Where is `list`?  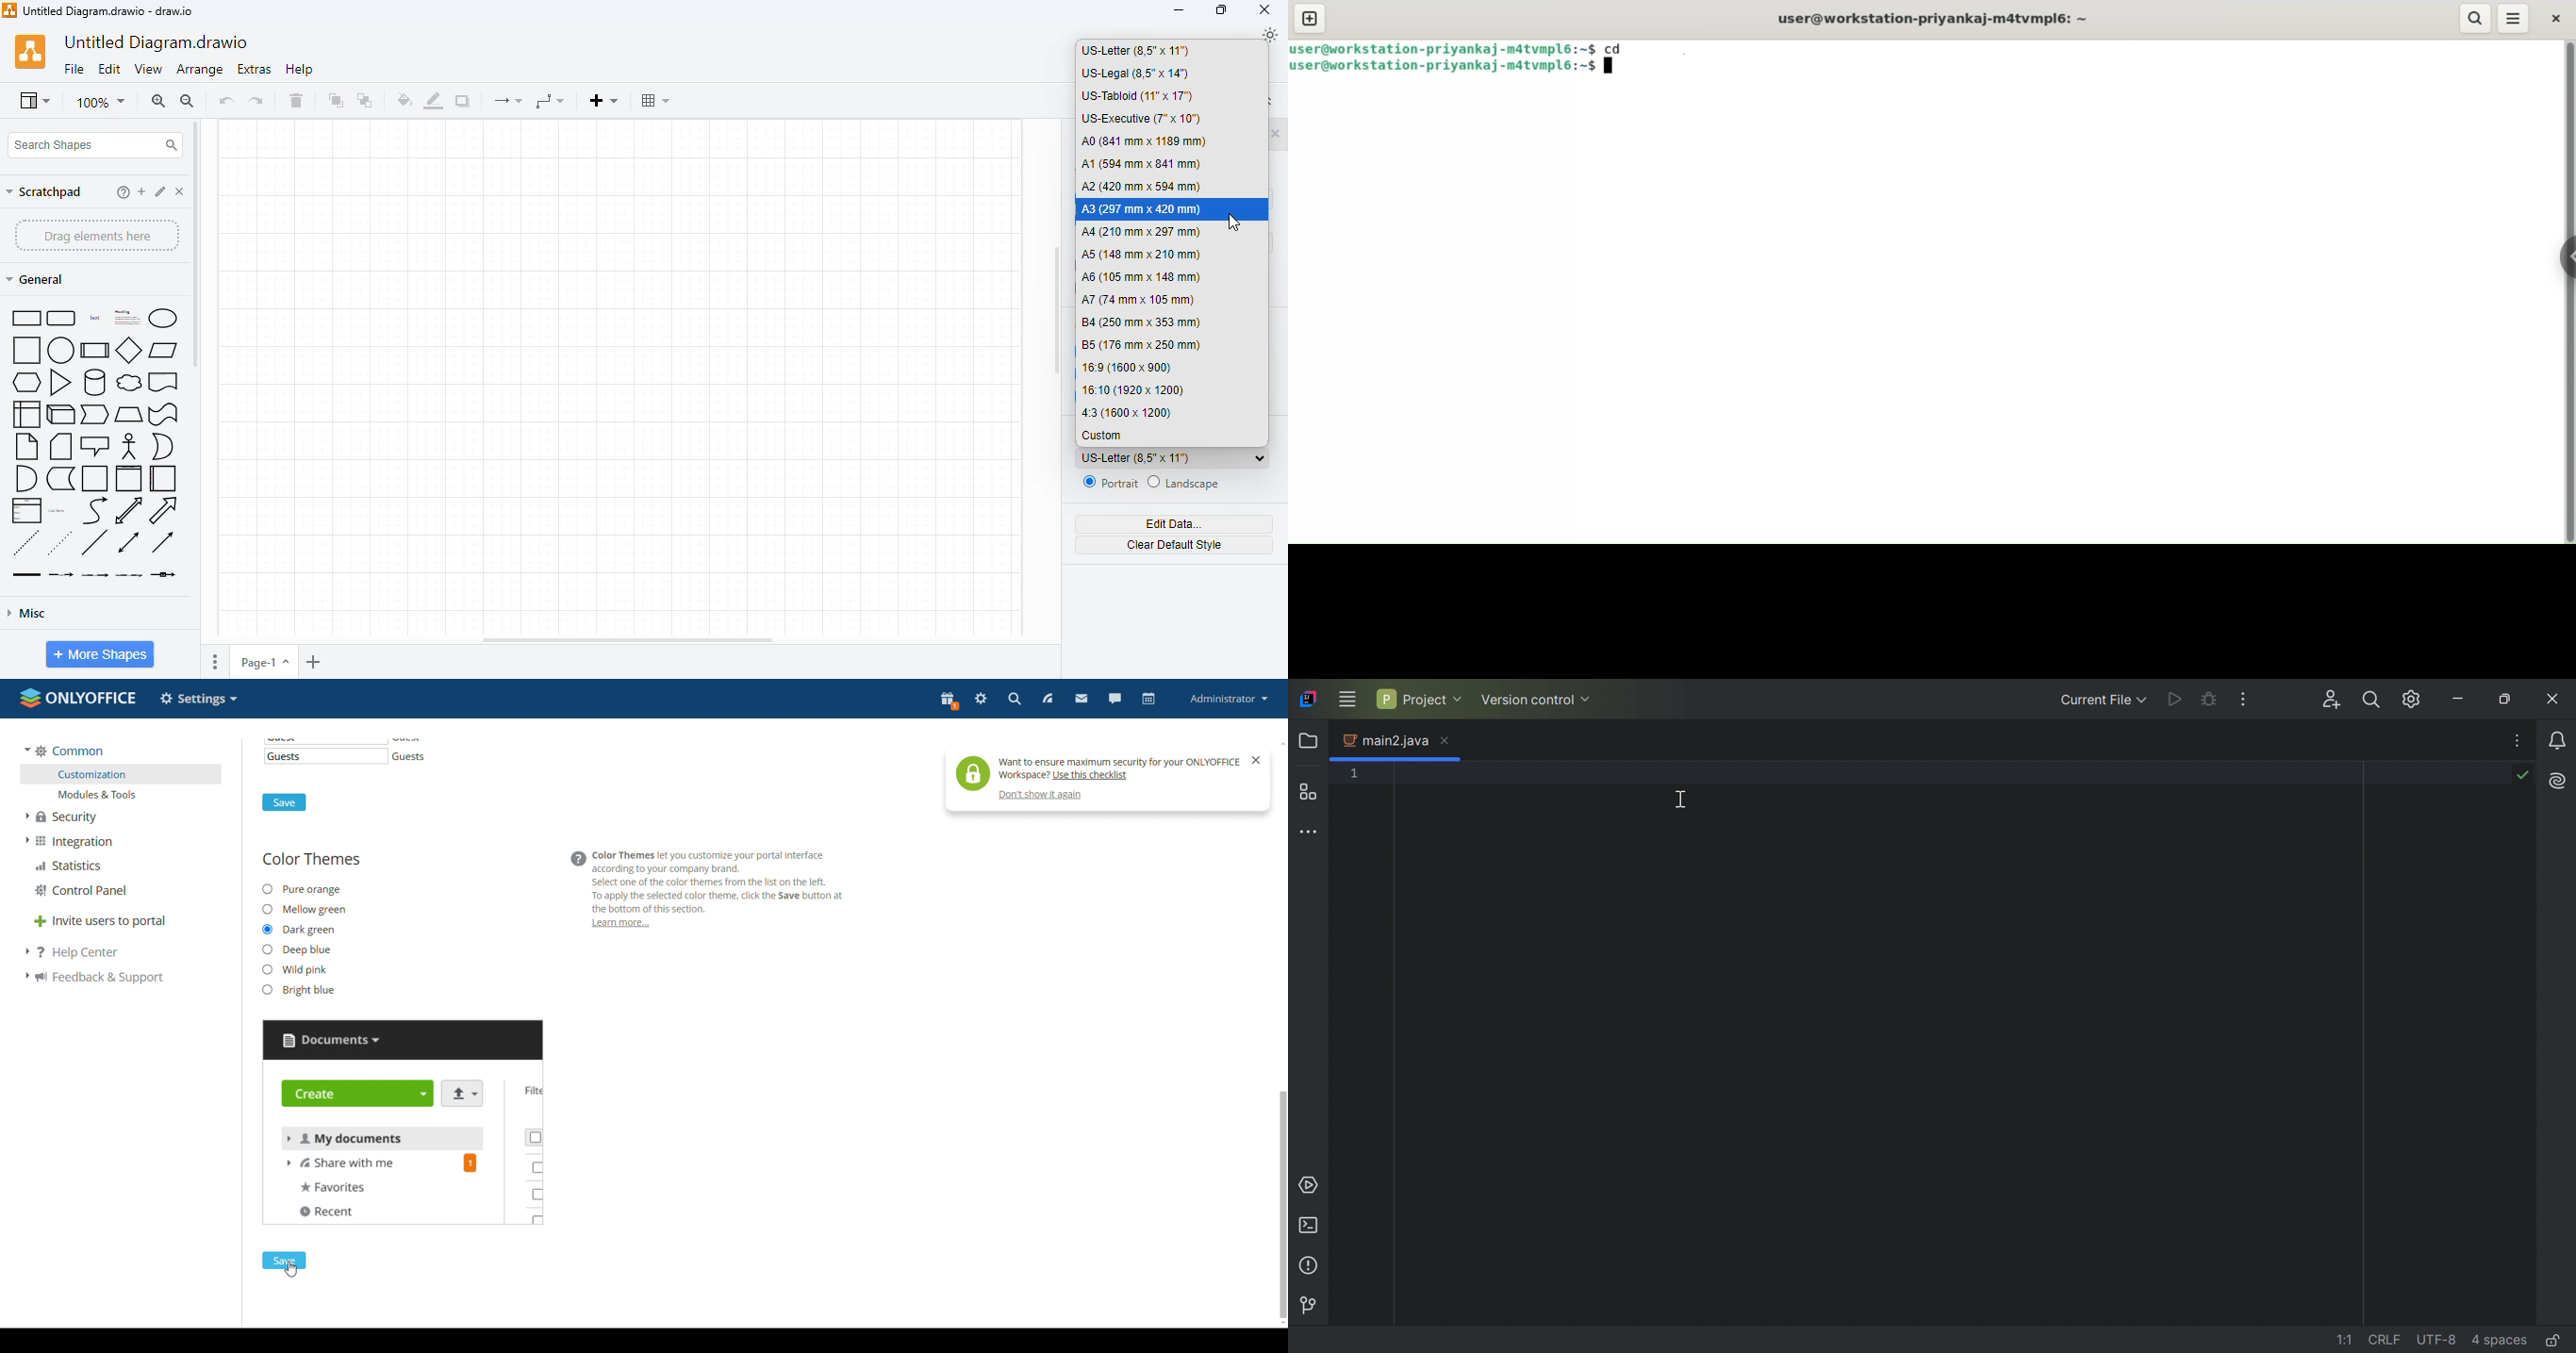 list is located at coordinates (26, 510).